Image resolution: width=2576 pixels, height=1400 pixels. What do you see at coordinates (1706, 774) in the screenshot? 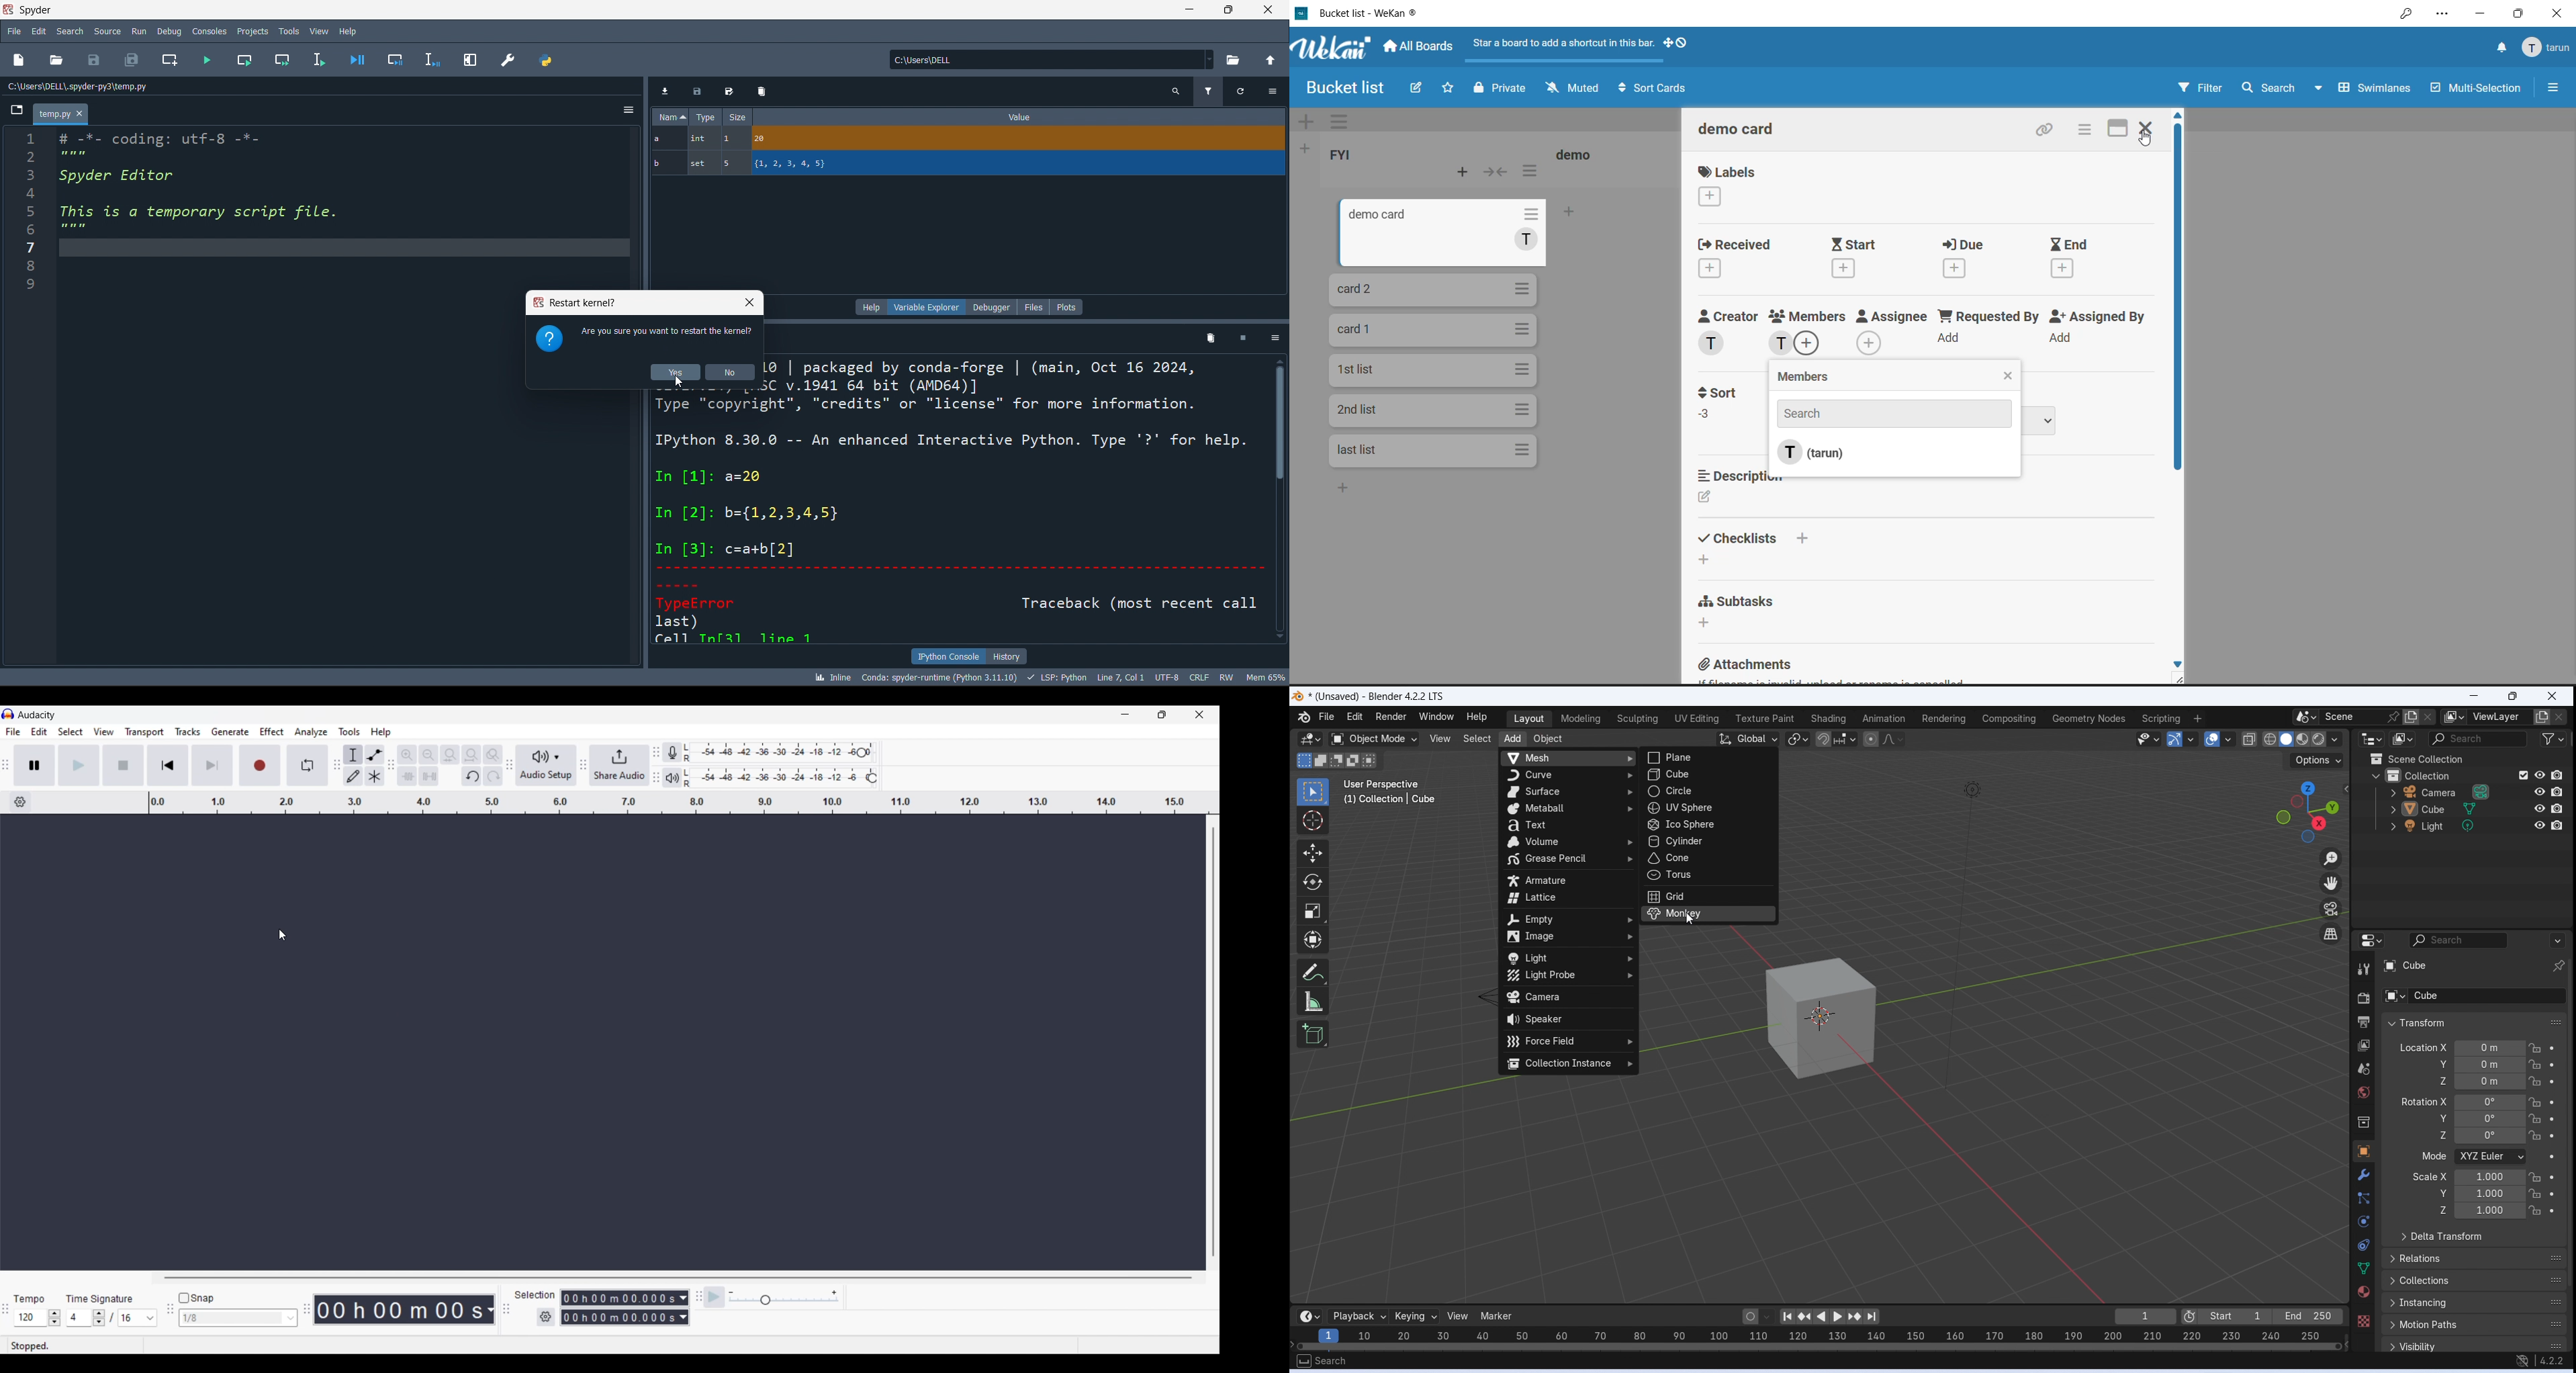
I see `cube` at bounding box center [1706, 774].